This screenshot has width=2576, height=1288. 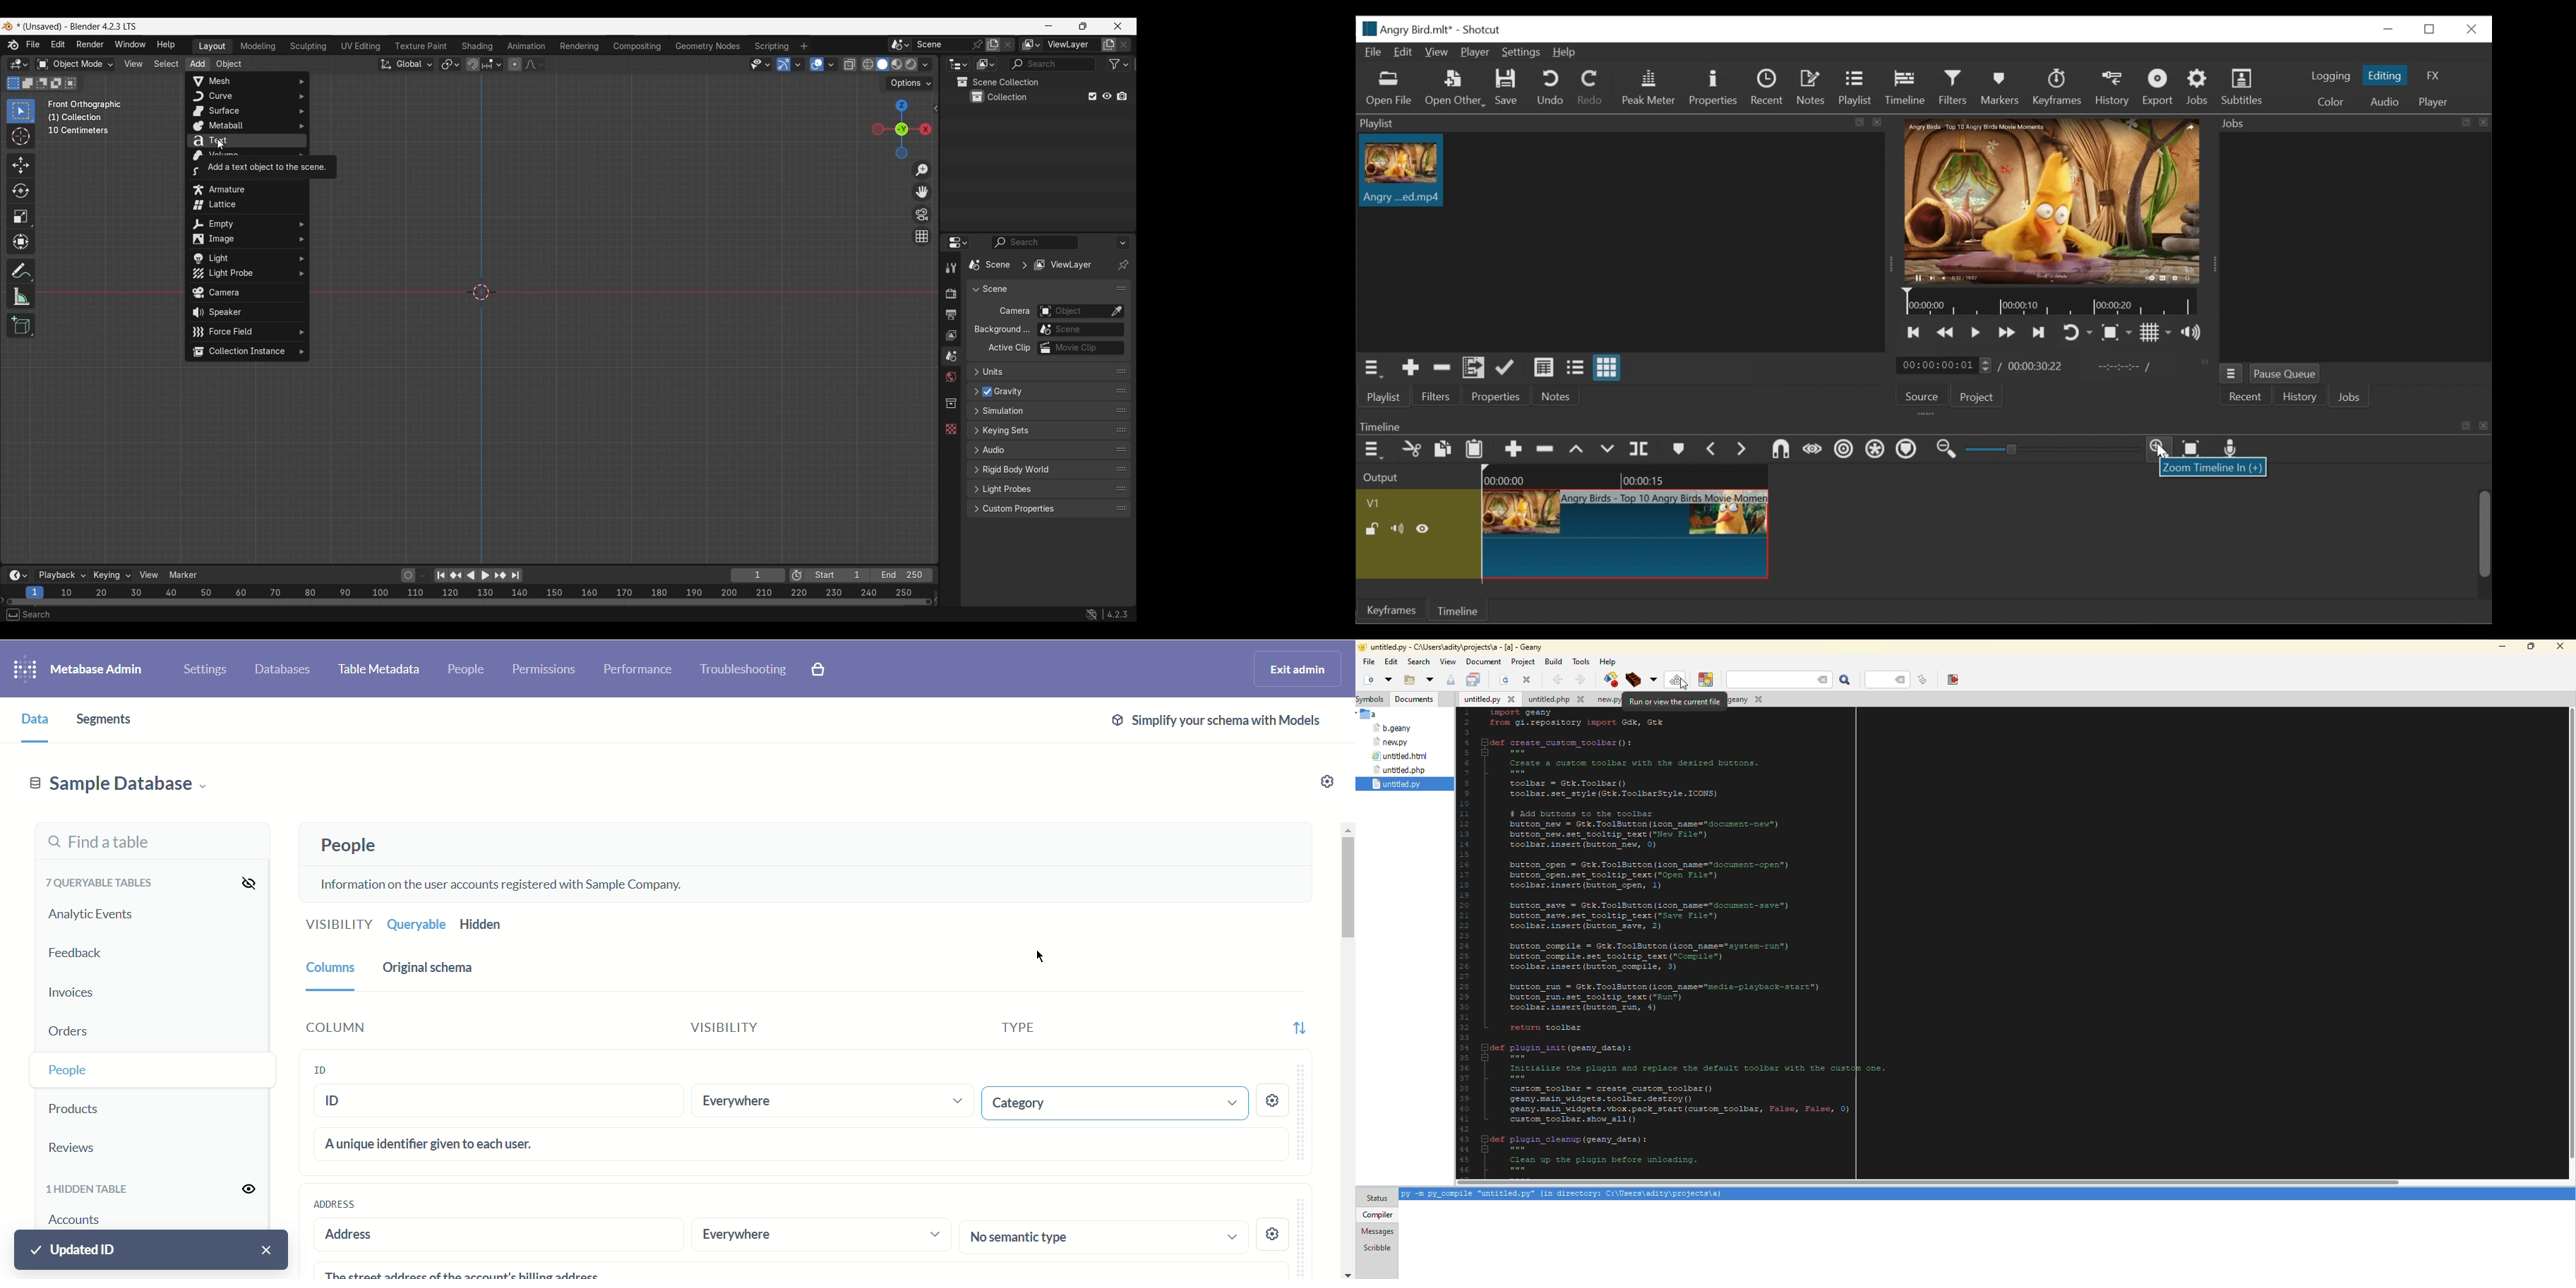 What do you see at coordinates (1474, 680) in the screenshot?
I see `save` at bounding box center [1474, 680].